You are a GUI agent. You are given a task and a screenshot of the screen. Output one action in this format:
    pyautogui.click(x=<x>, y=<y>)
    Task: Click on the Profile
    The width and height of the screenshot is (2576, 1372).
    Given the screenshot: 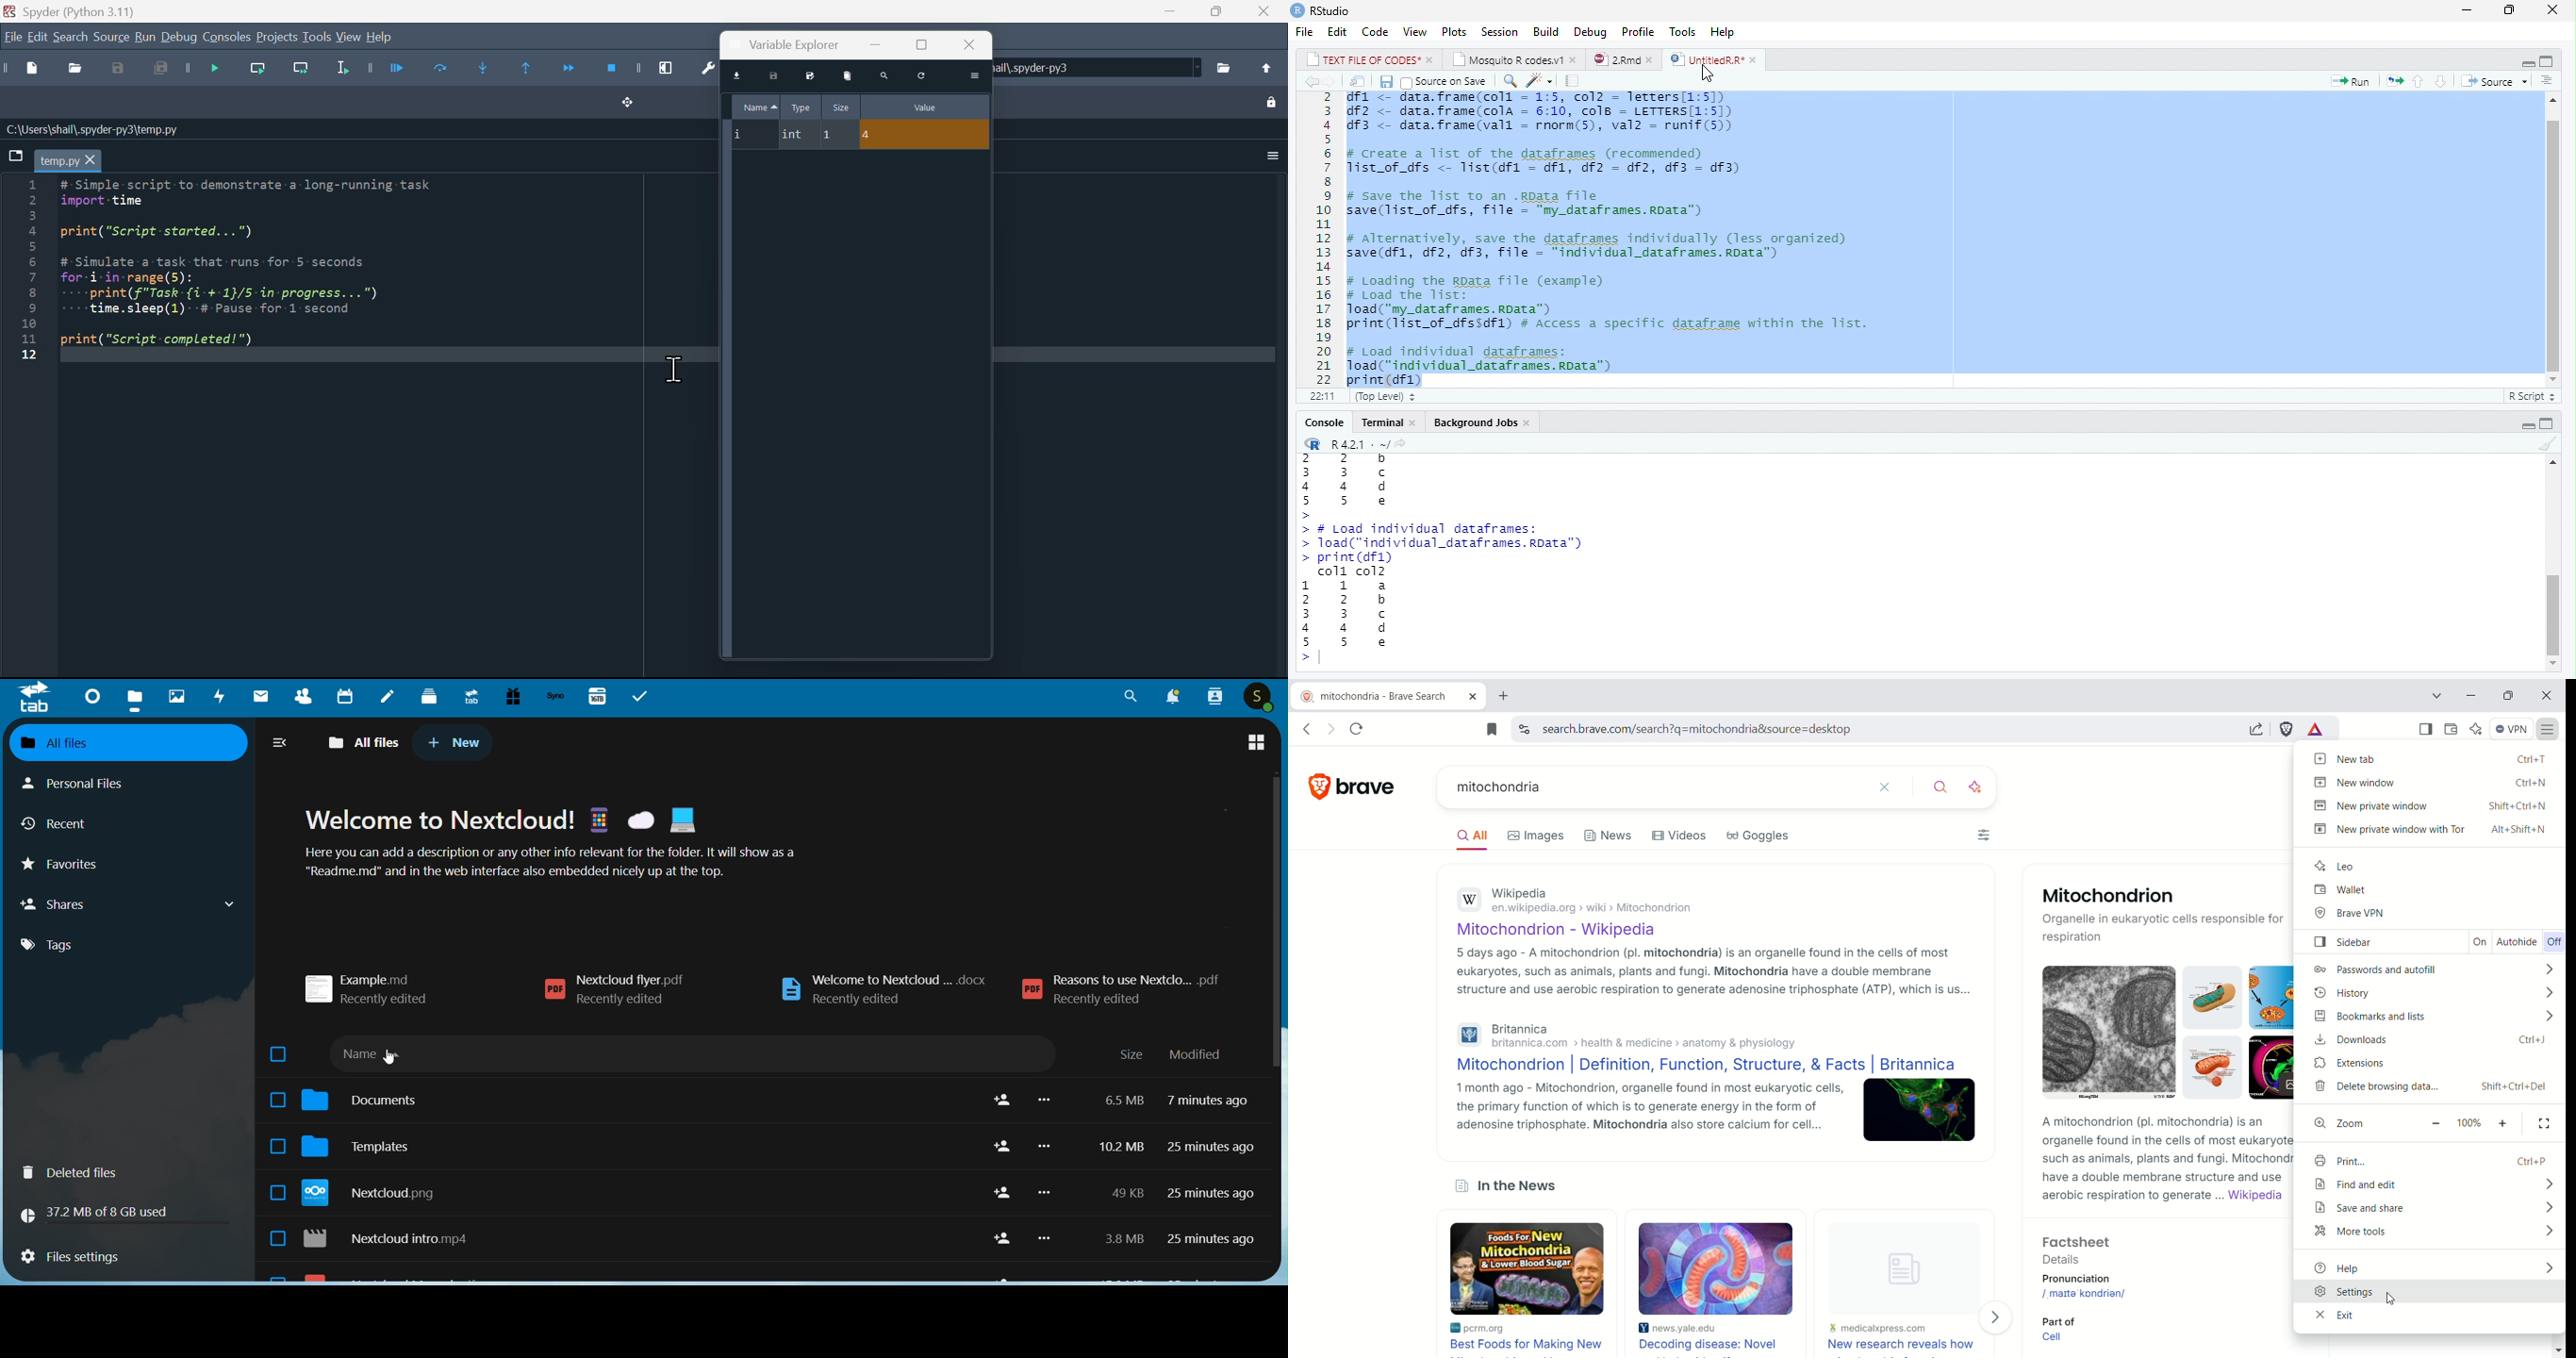 What is the action you would take?
    pyautogui.click(x=1262, y=697)
    